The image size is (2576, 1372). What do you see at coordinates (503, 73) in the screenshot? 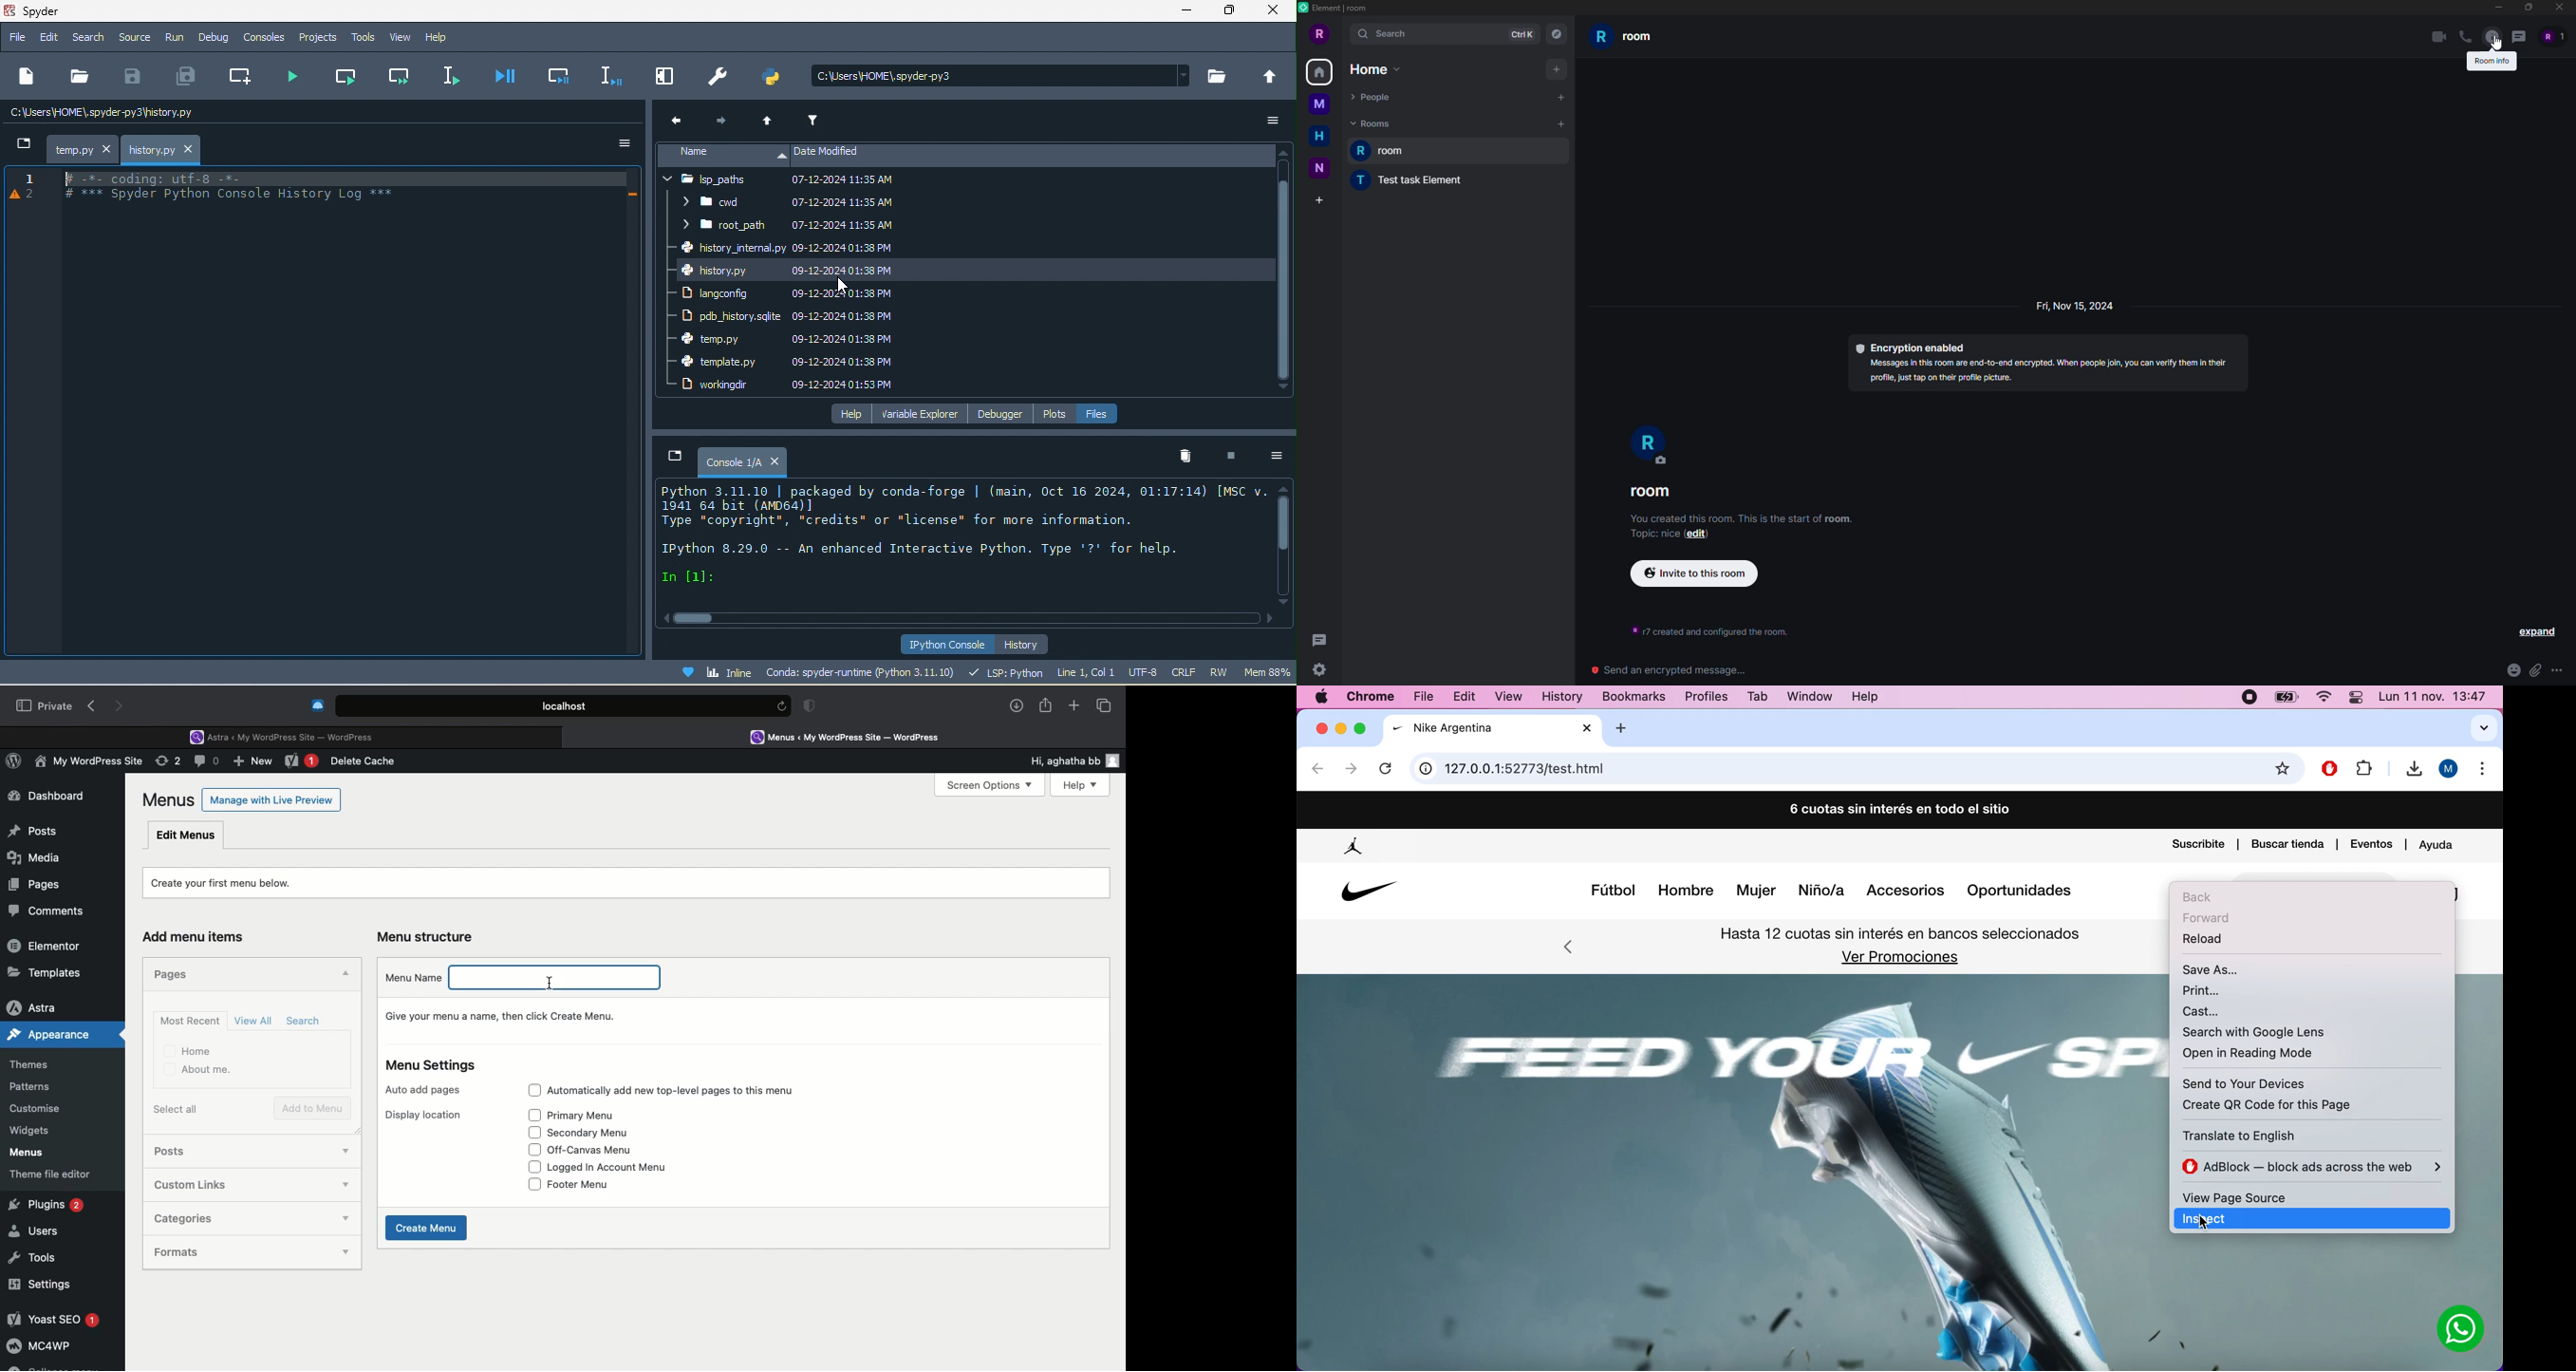
I see `debug file` at bounding box center [503, 73].